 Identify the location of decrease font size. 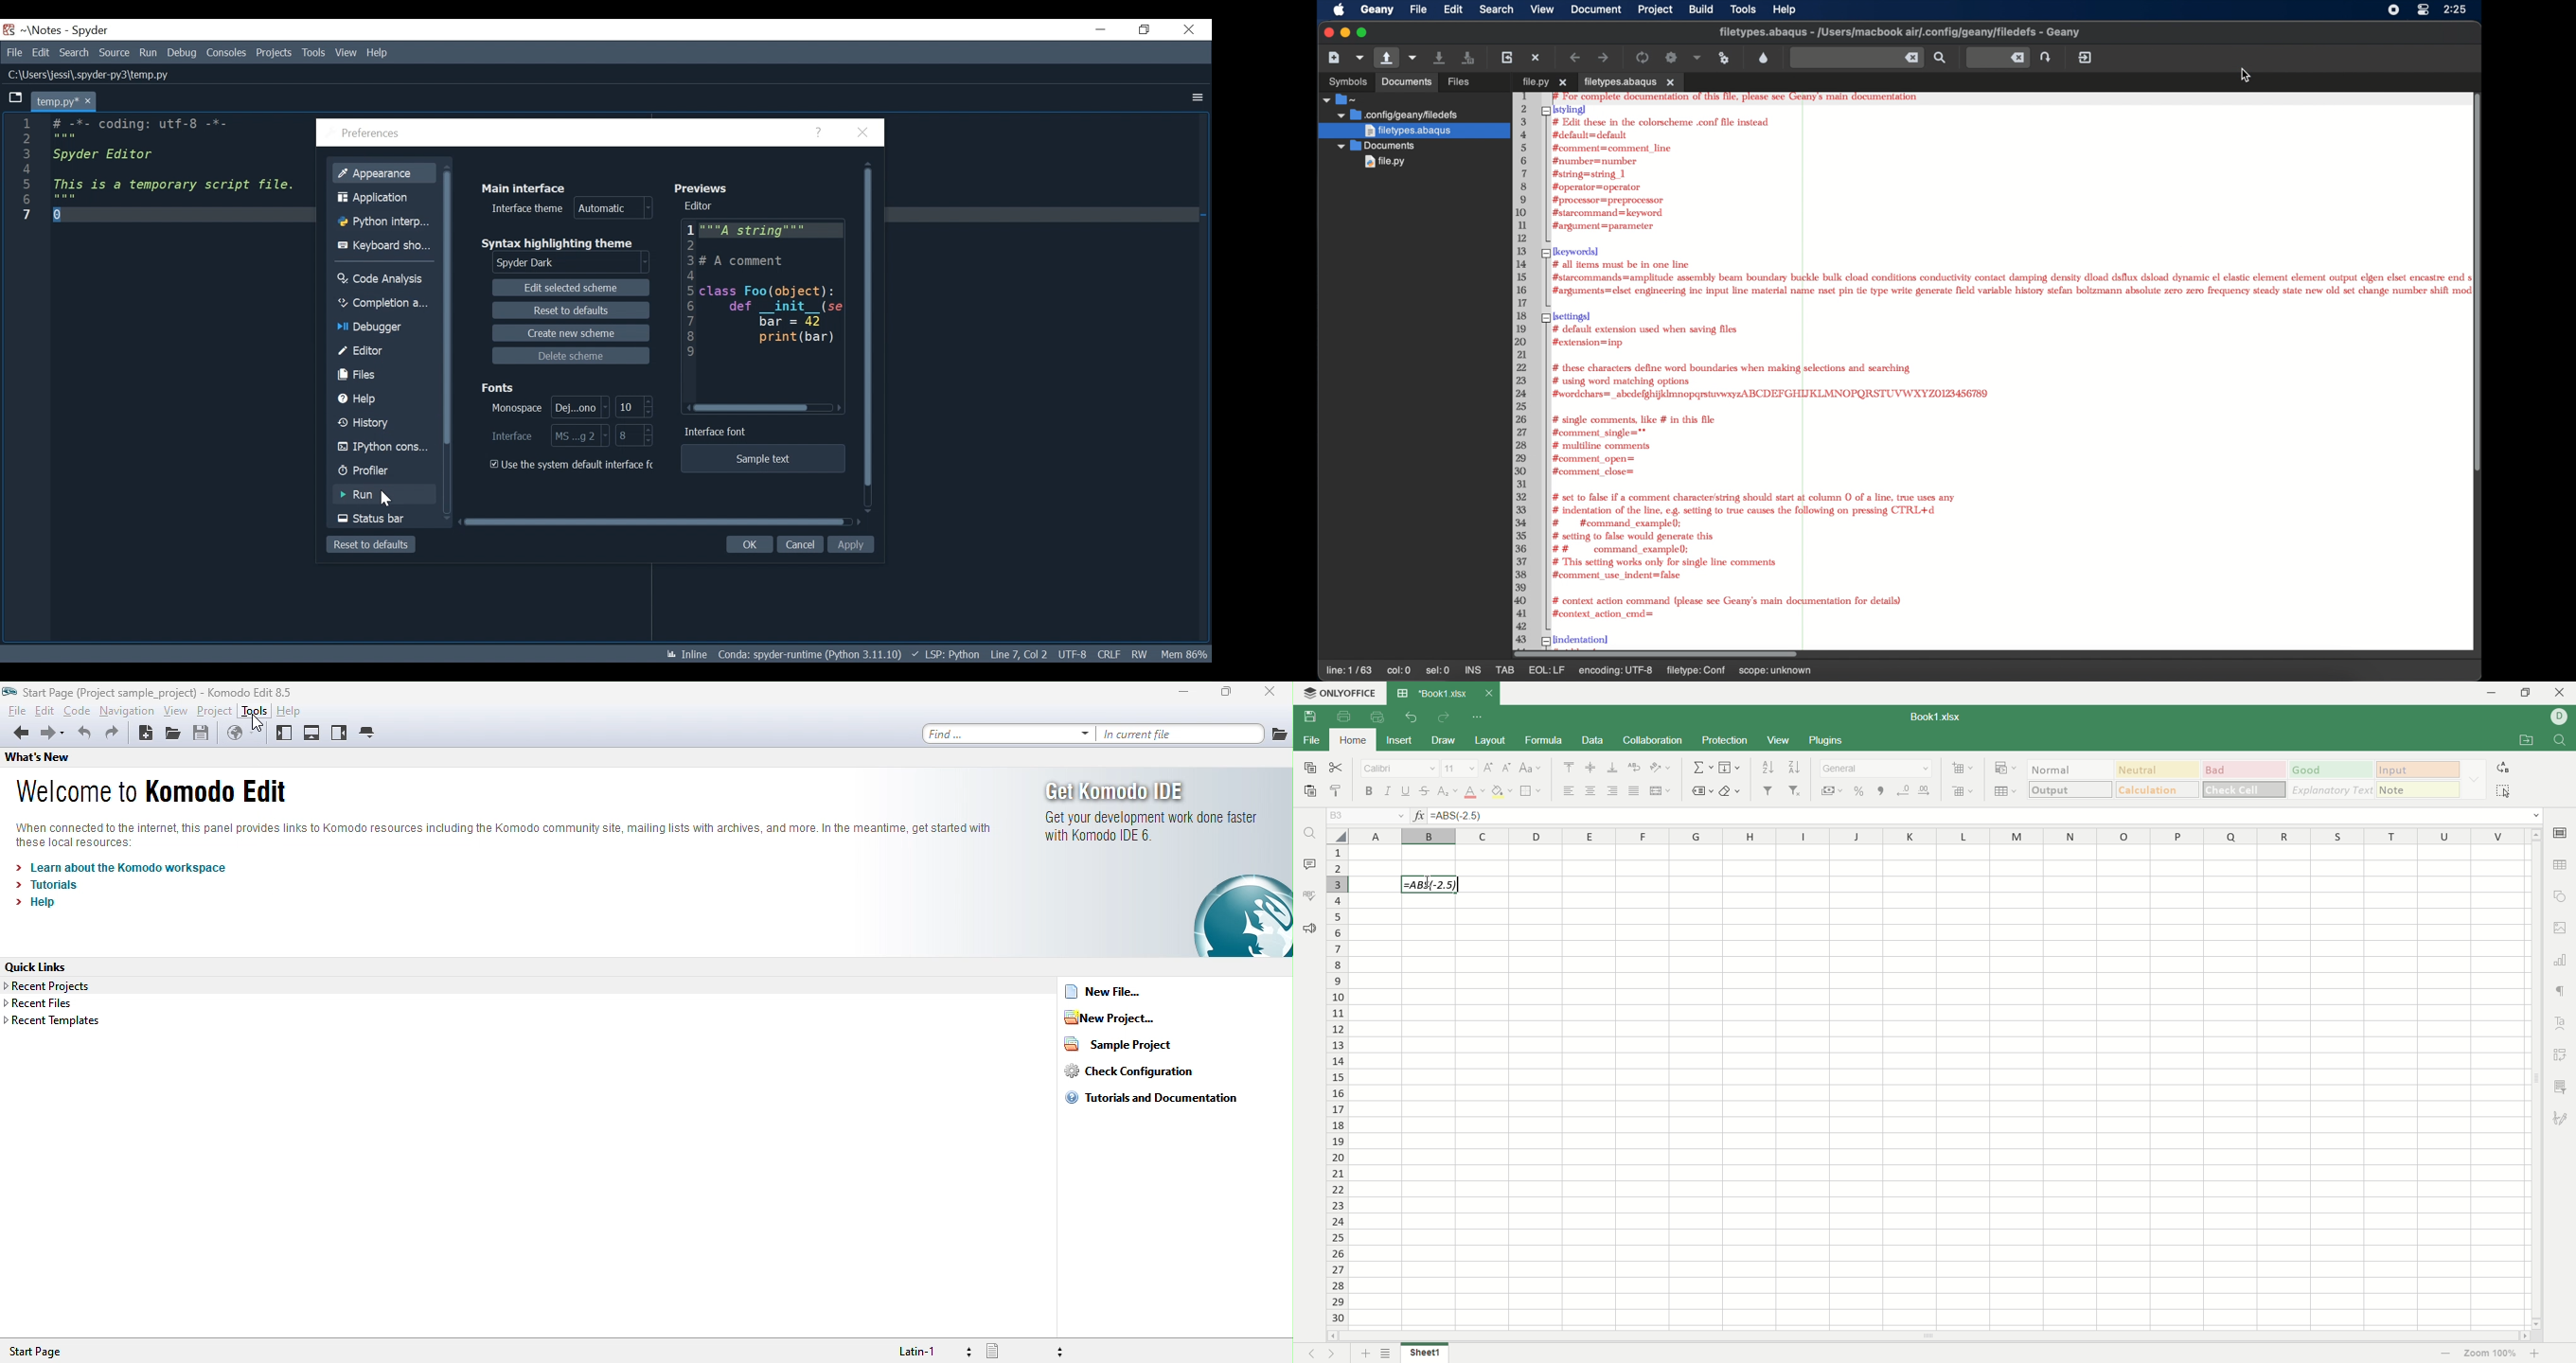
(1507, 768).